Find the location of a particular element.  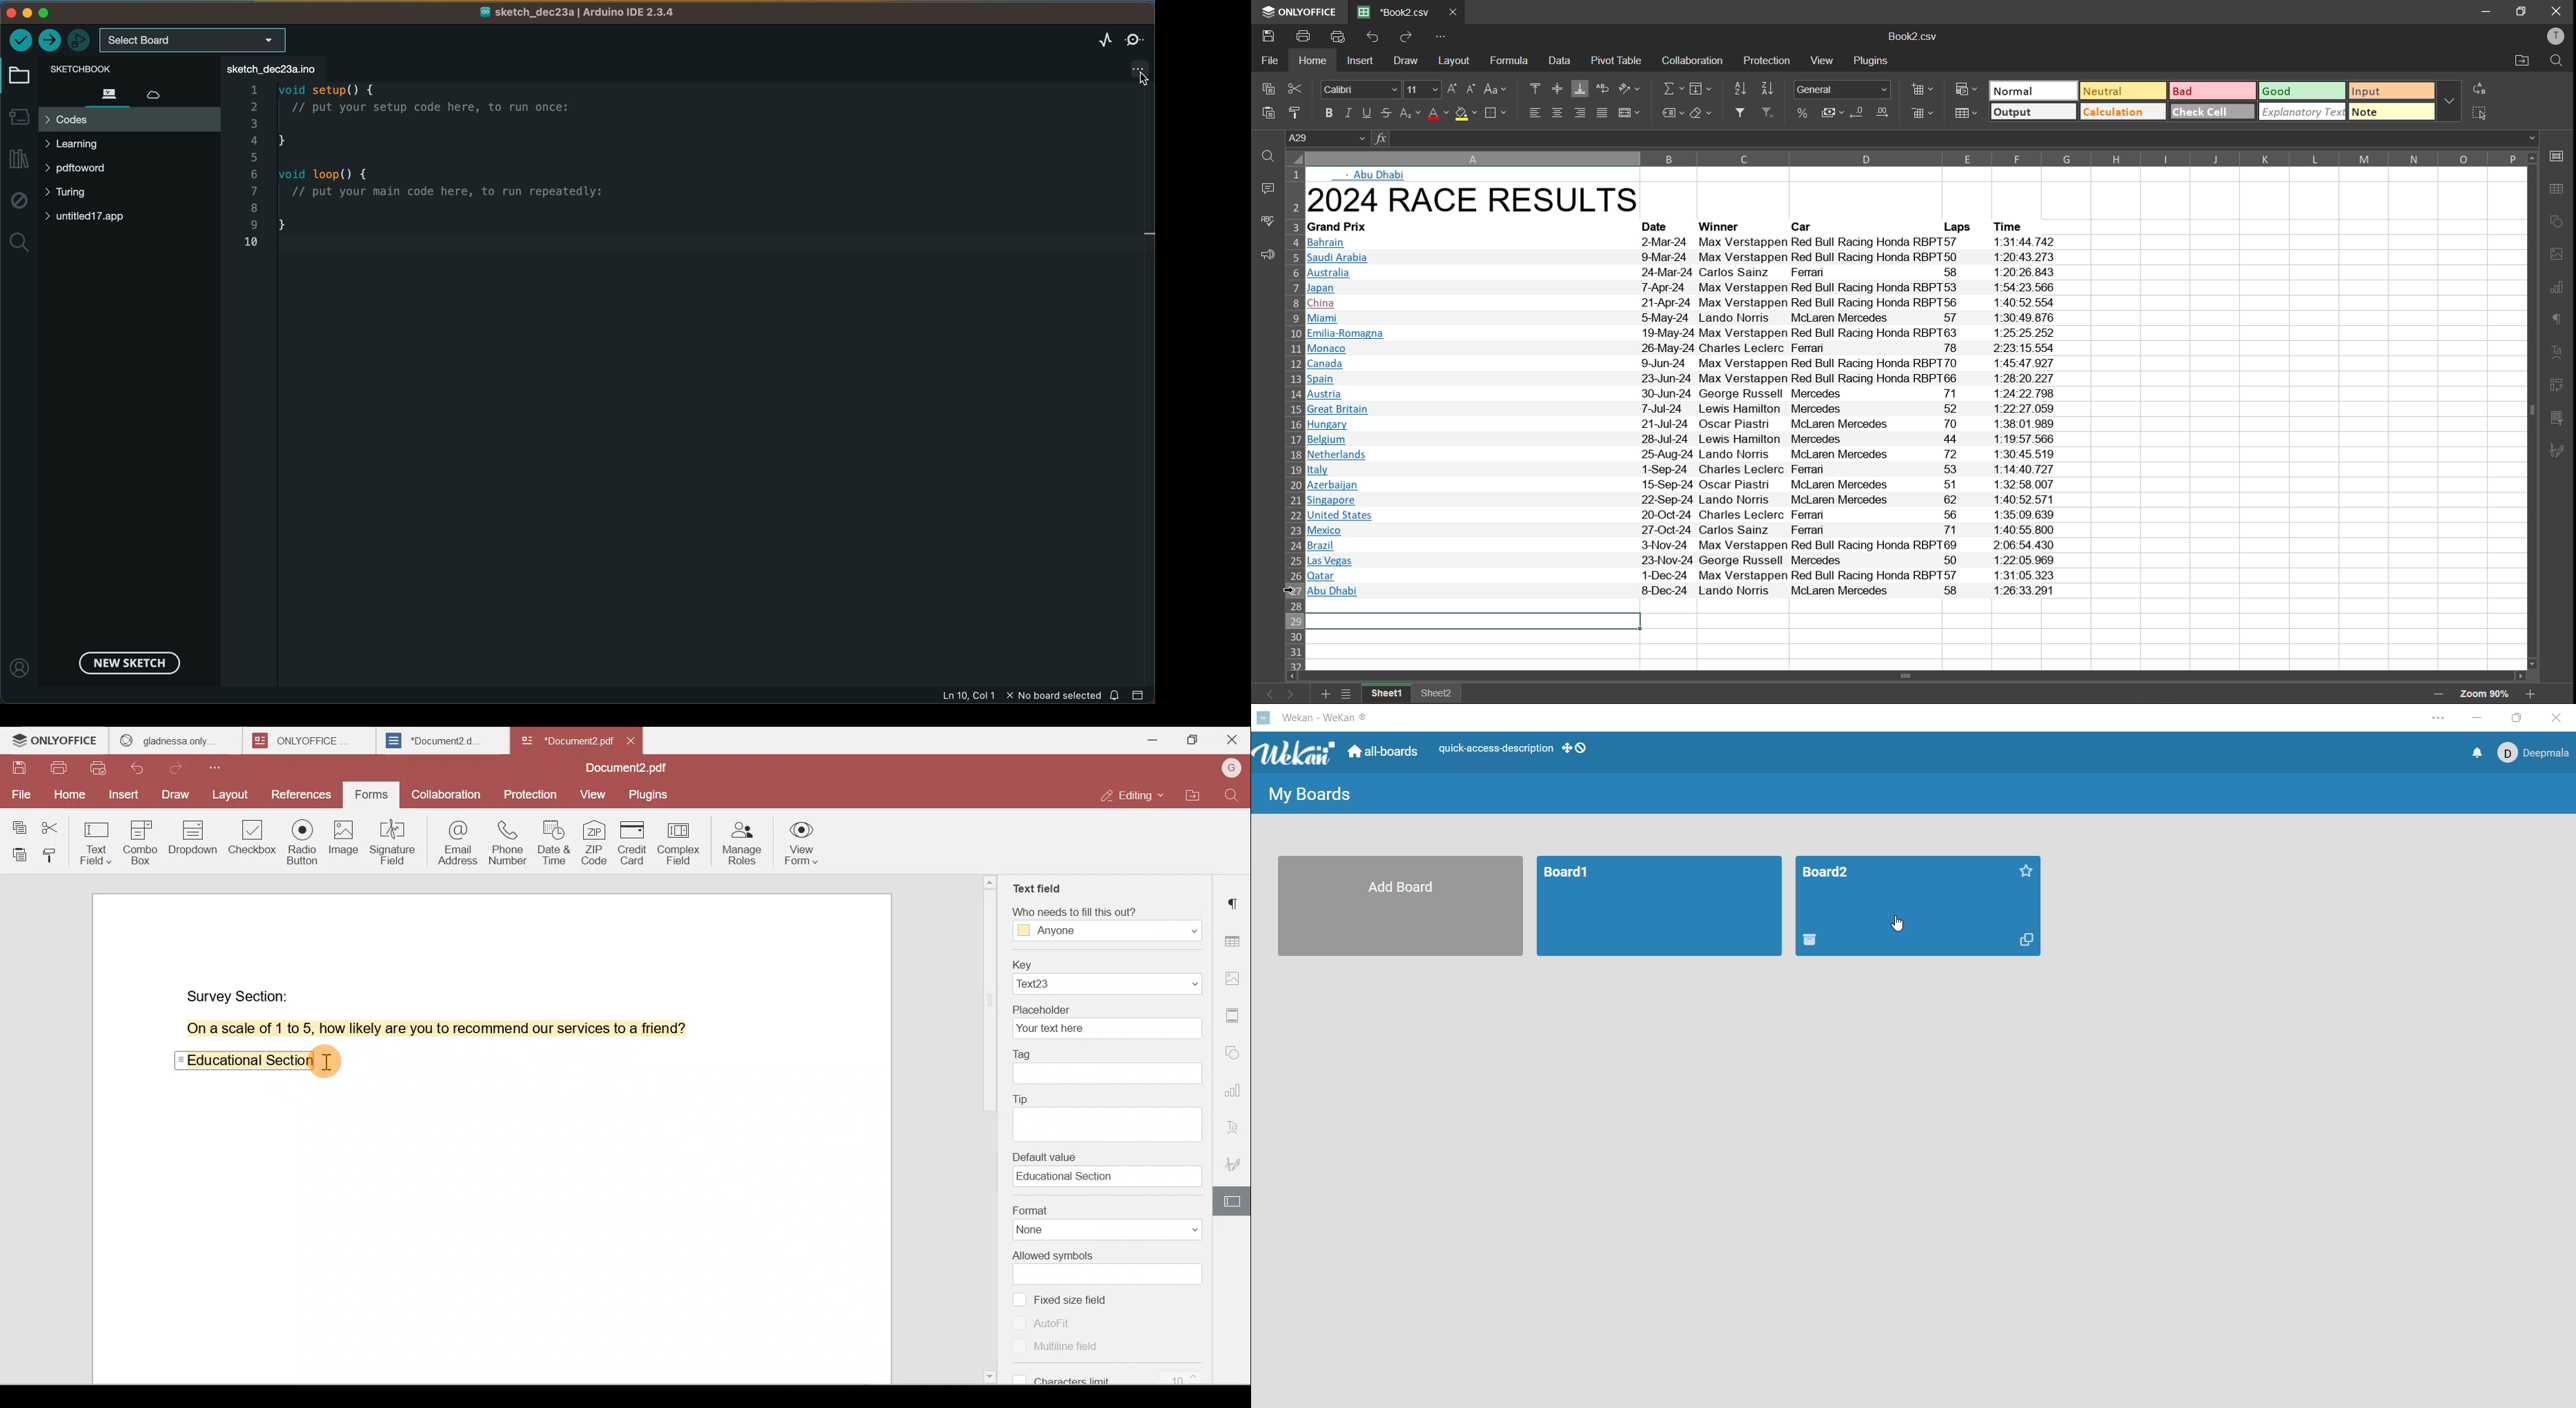

print preview is located at coordinates (1341, 37).